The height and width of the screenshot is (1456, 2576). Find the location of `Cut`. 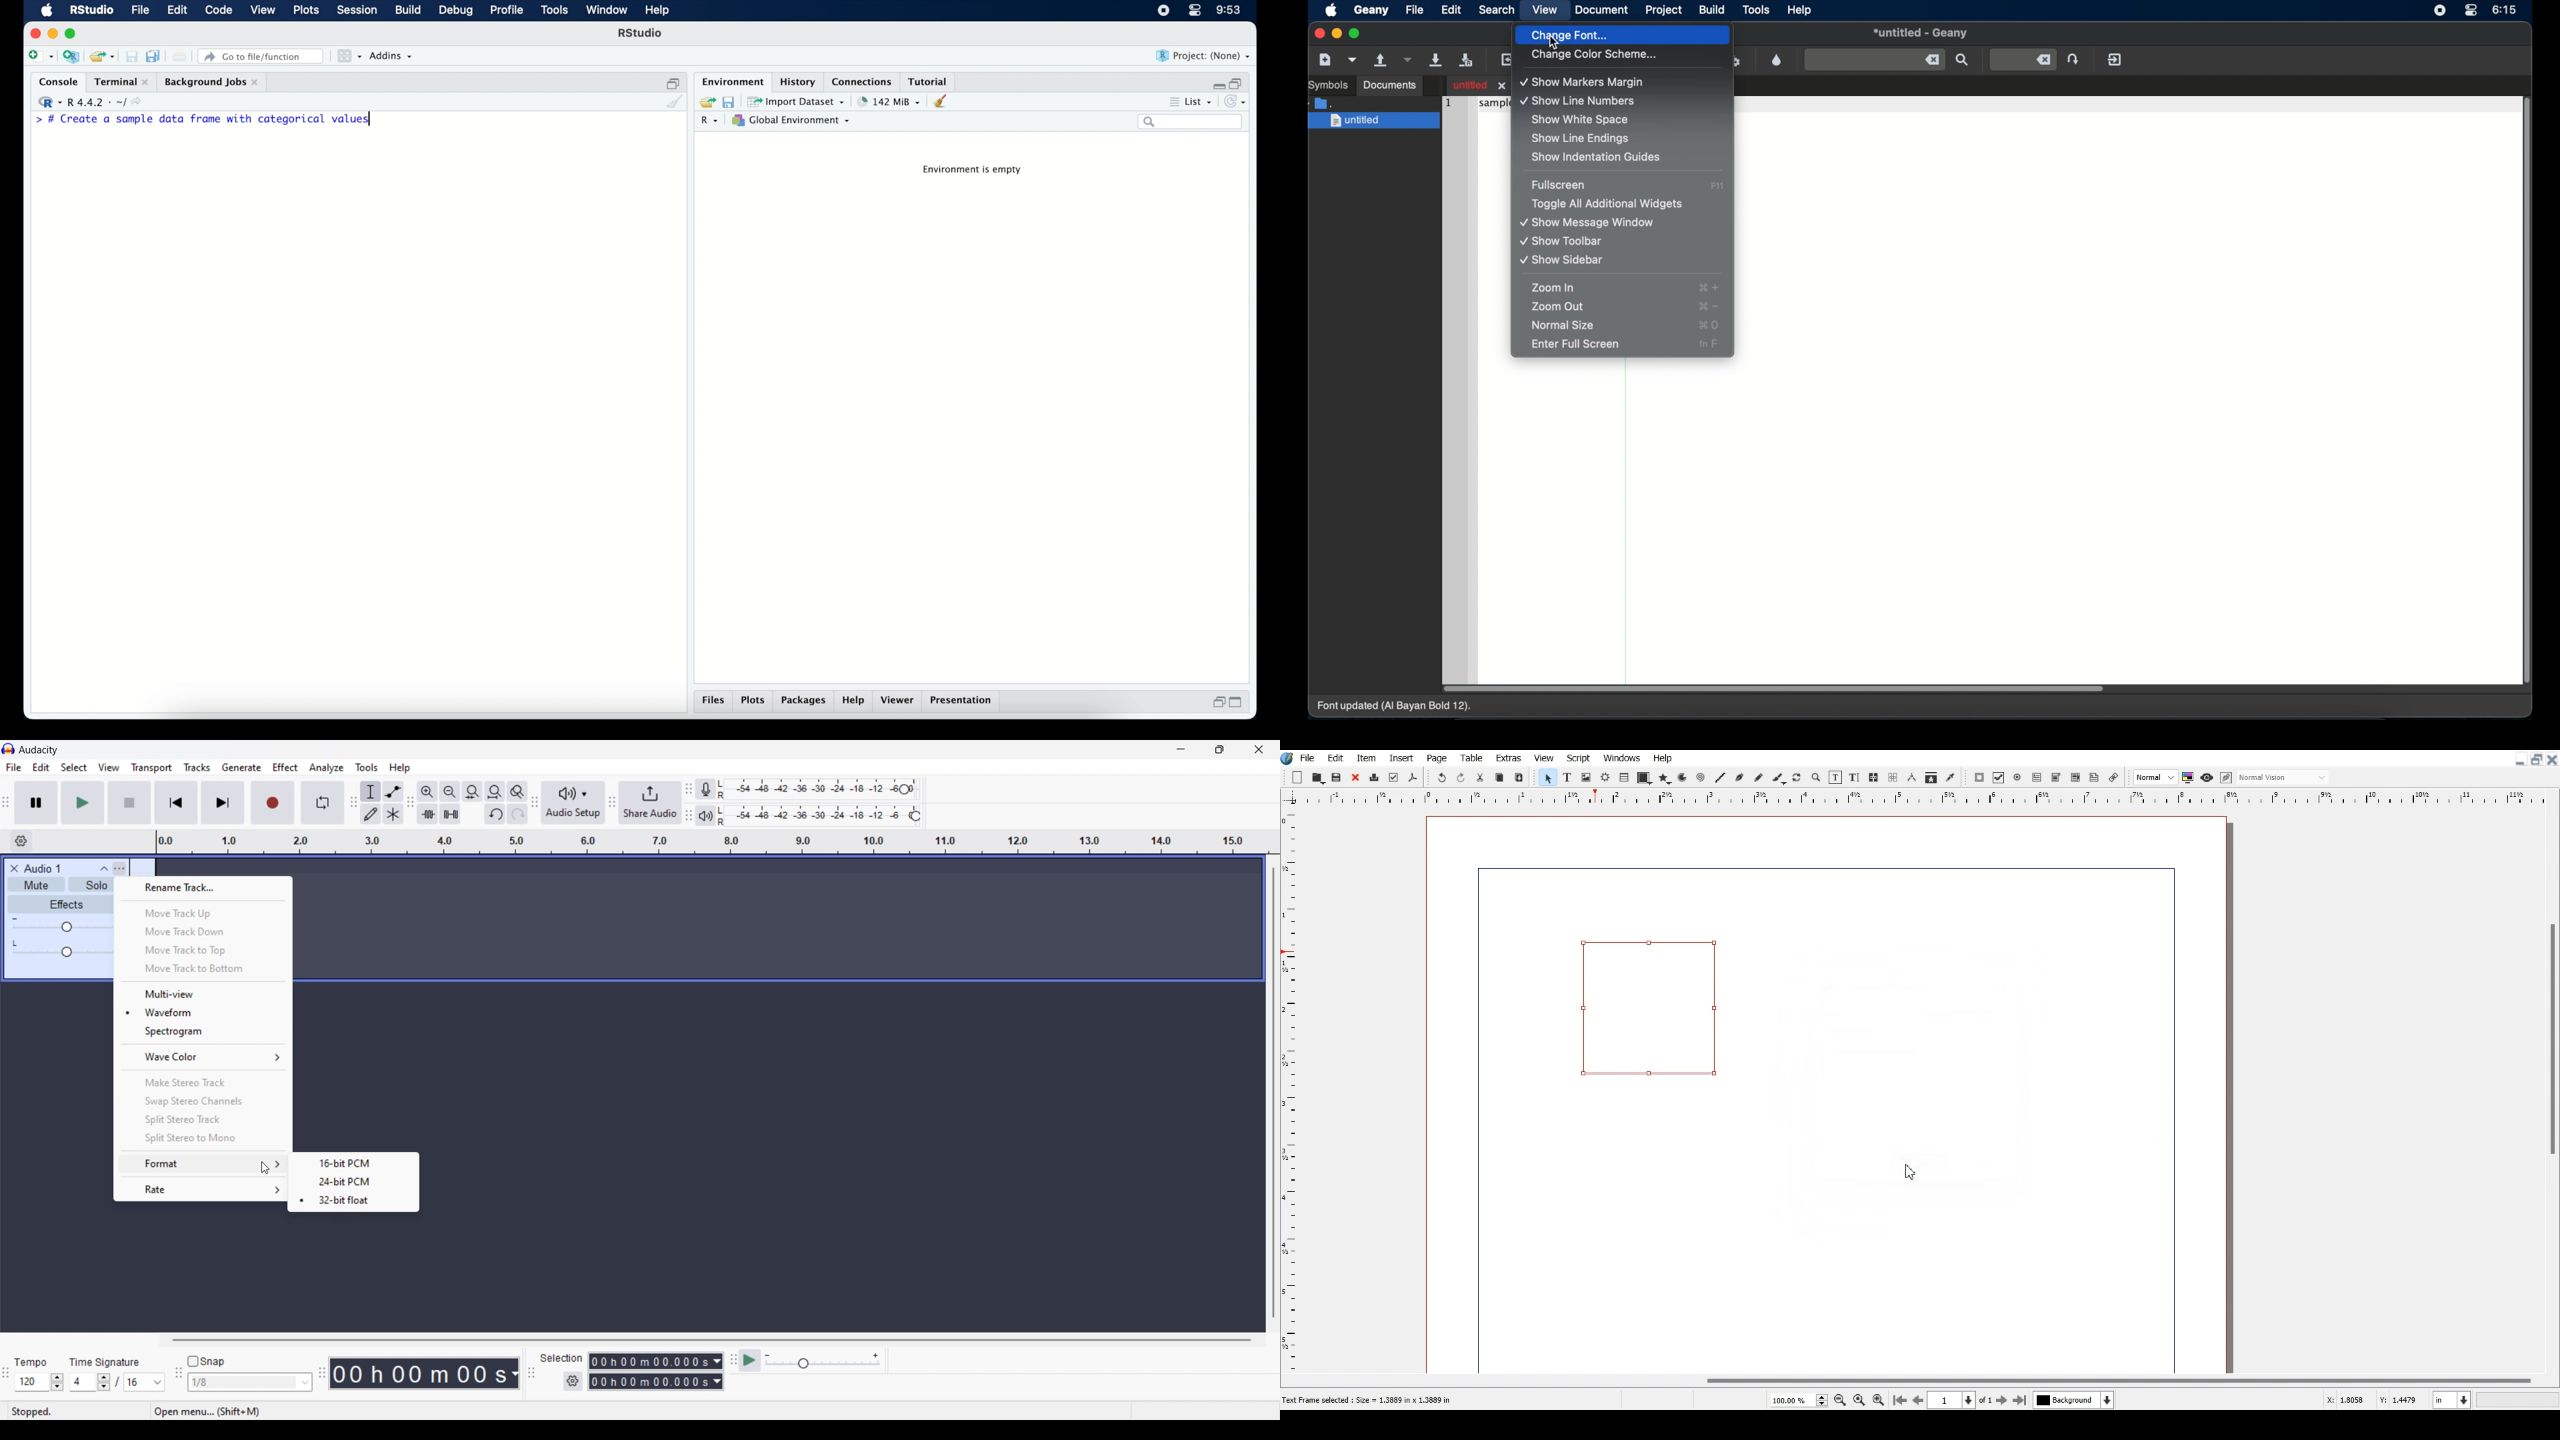

Cut is located at coordinates (1480, 777).